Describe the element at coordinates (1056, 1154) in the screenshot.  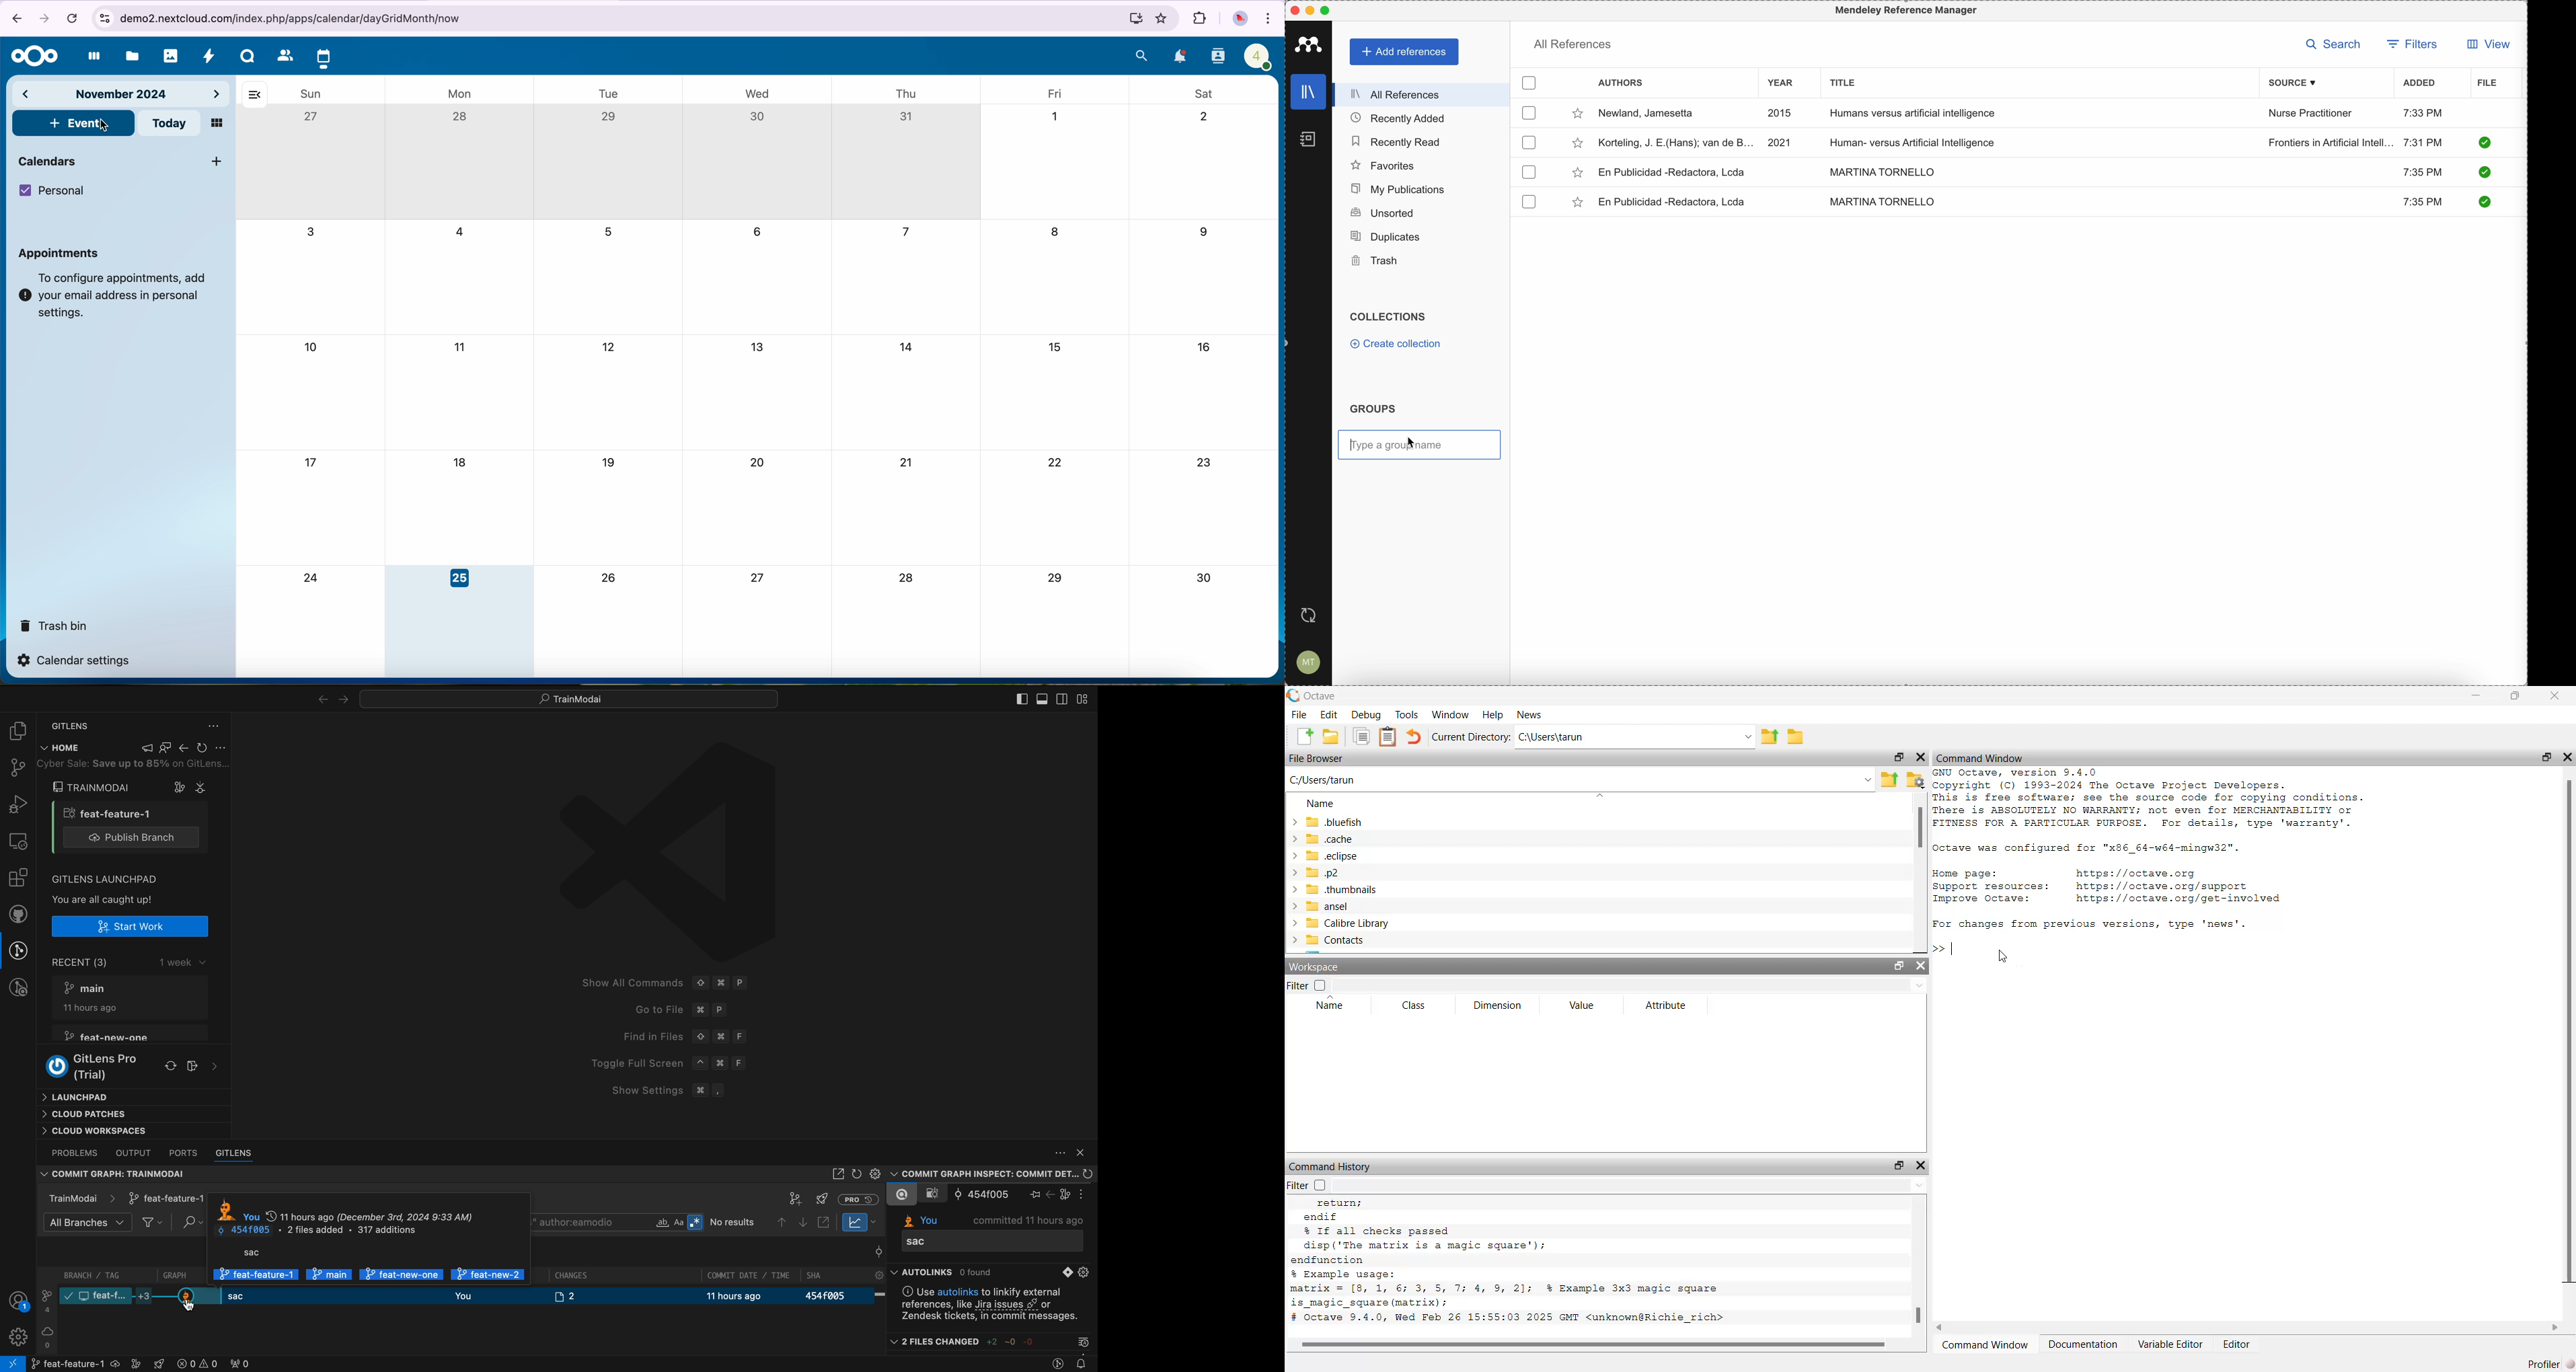
I see `More actions` at that location.